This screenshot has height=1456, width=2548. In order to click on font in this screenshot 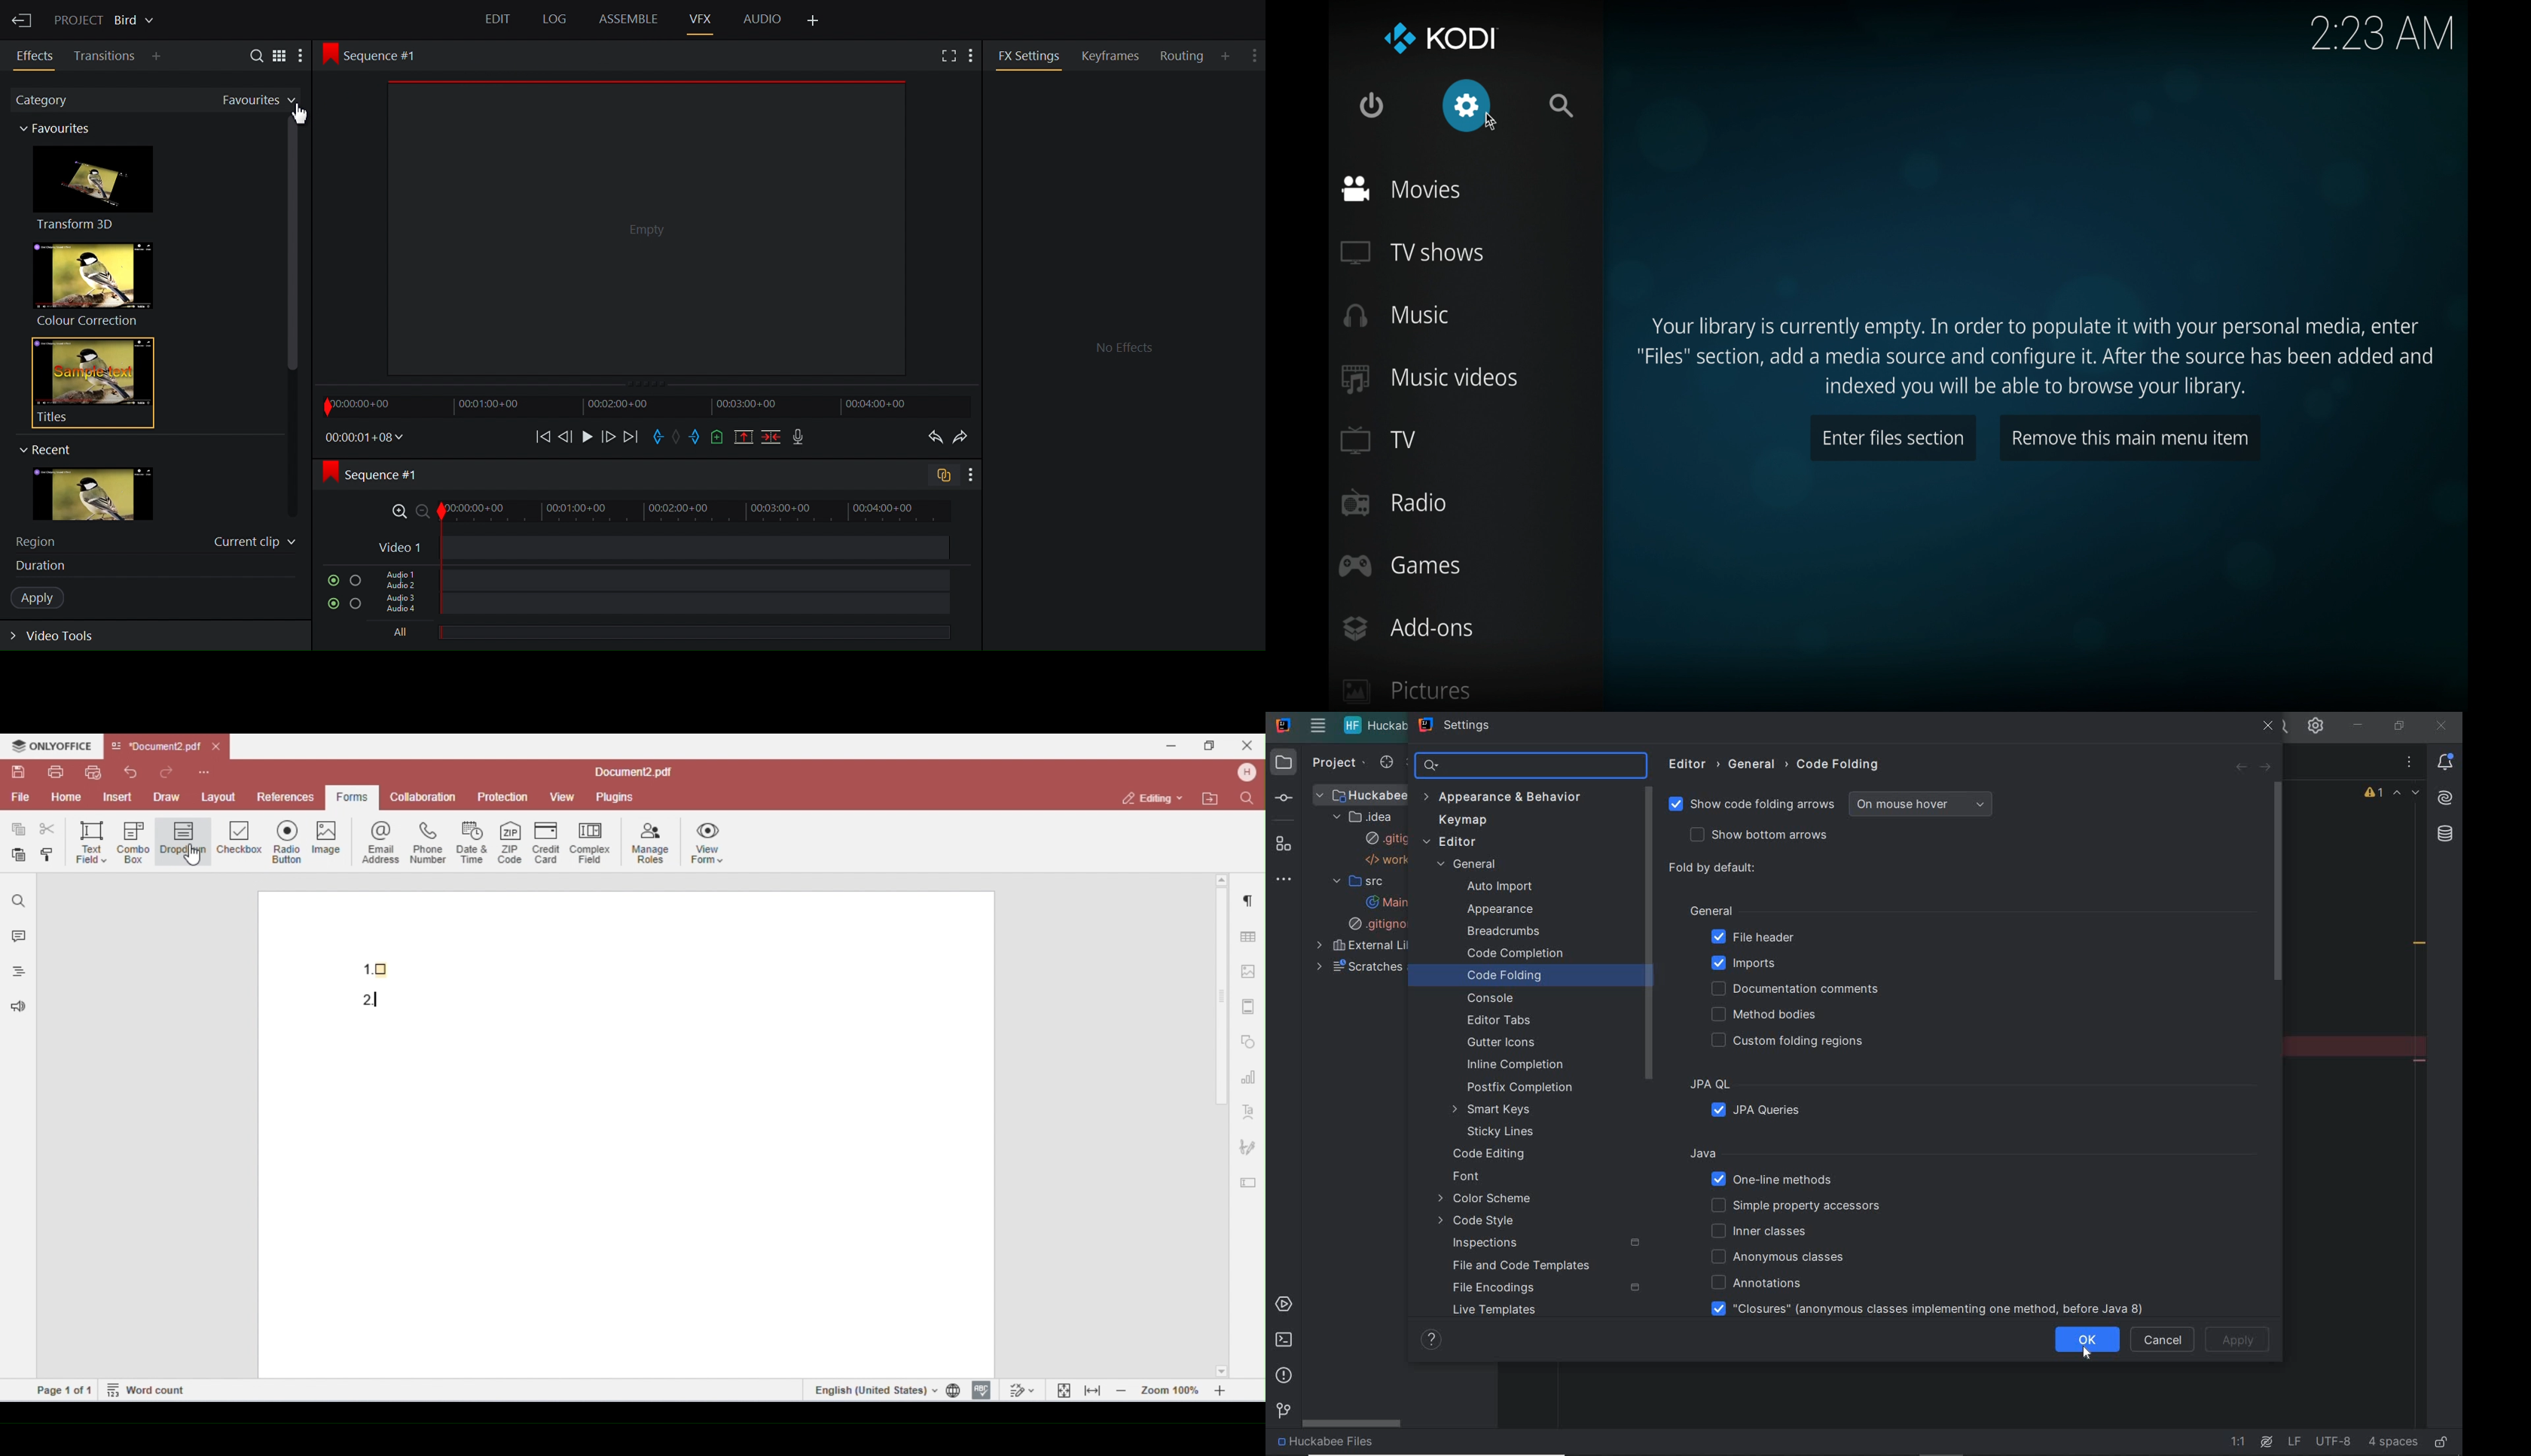, I will do `click(1467, 1177)`.